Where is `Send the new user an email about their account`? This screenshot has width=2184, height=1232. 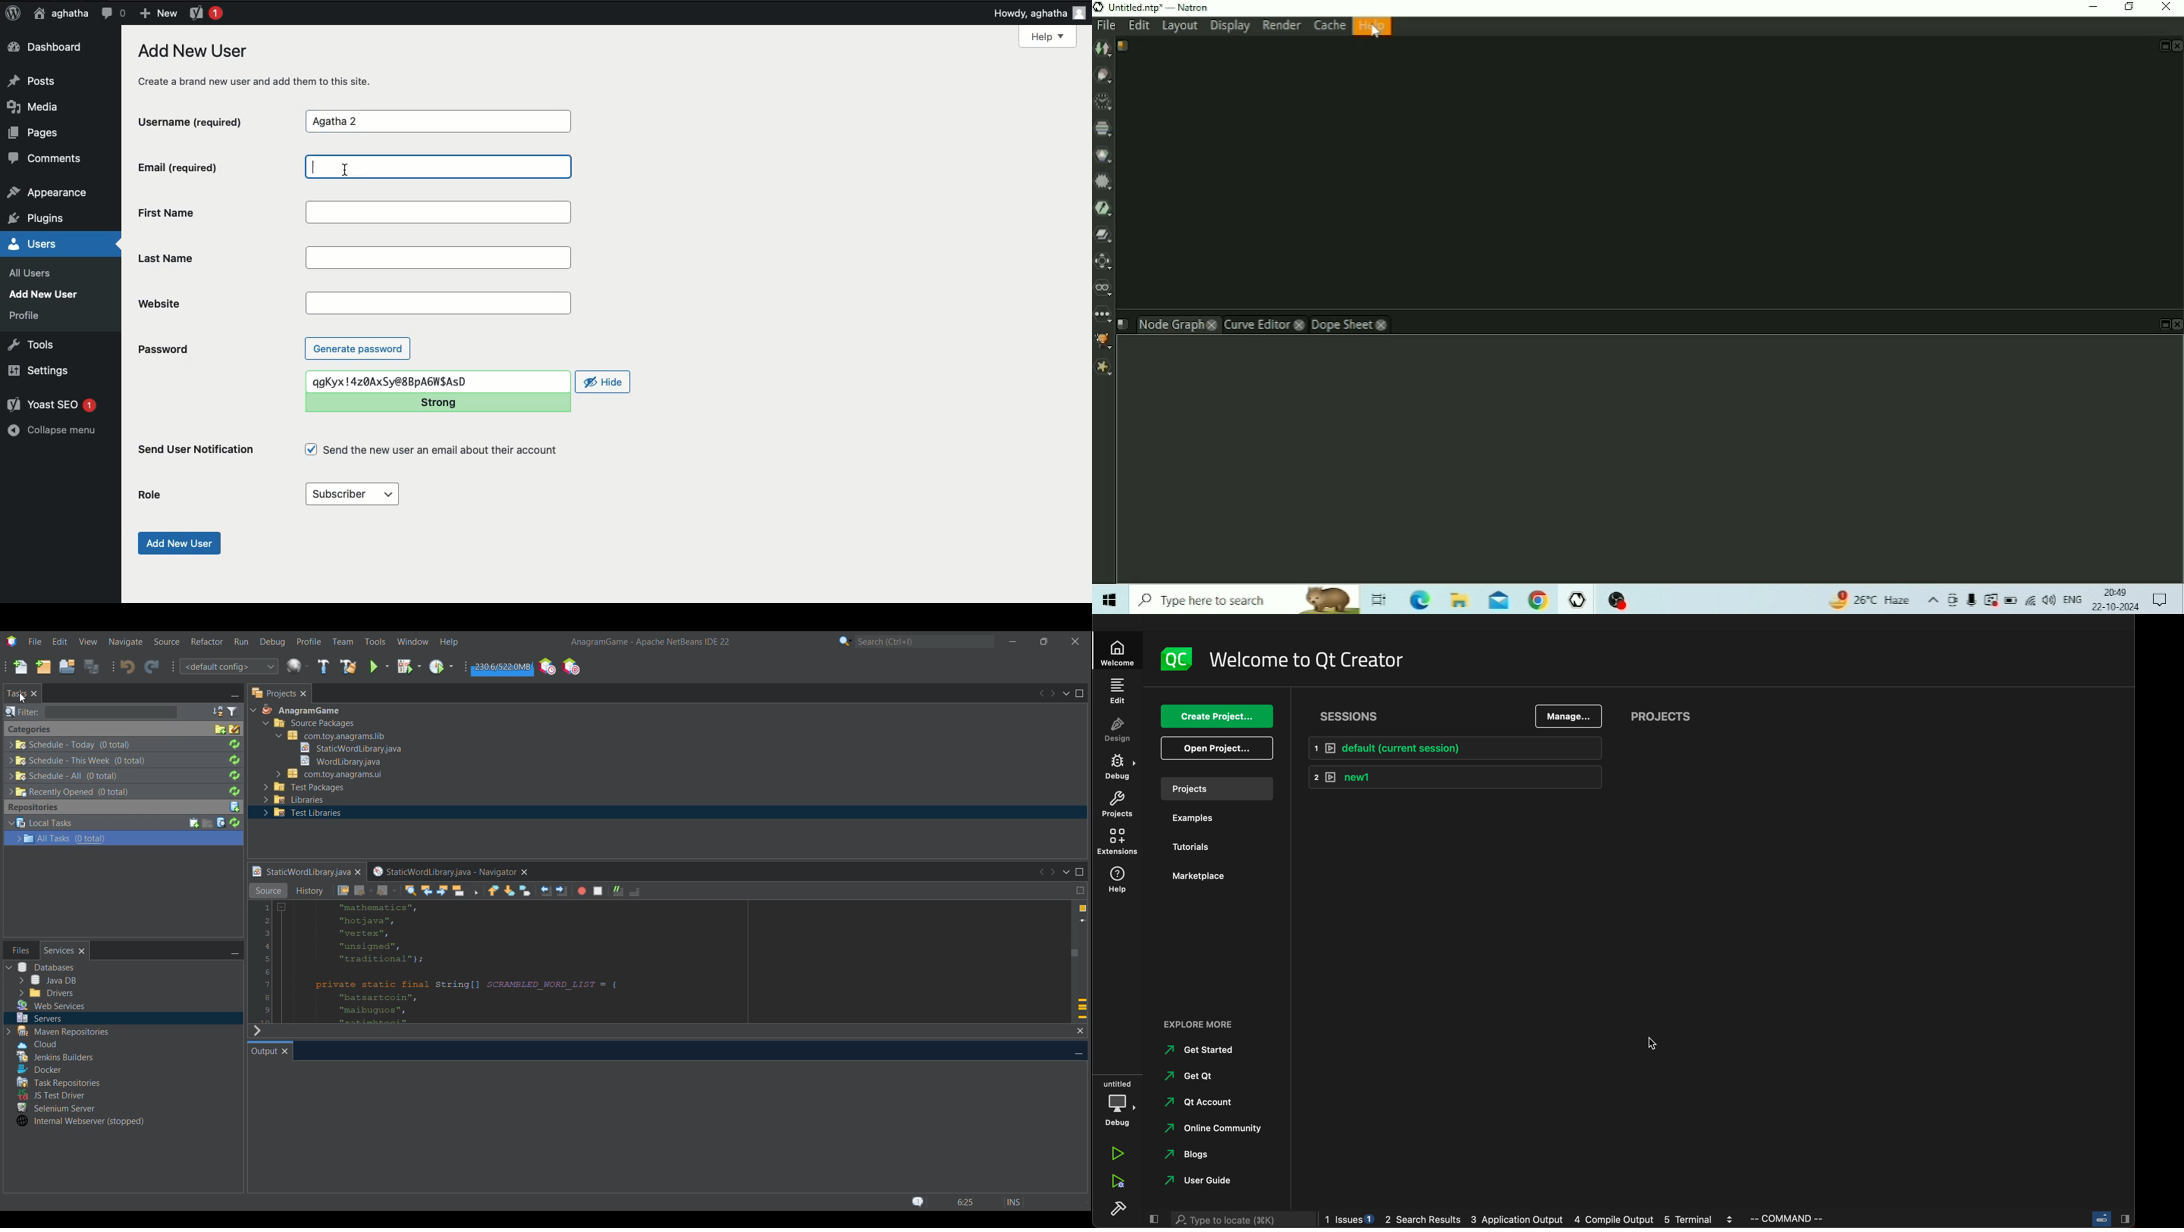 Send the new user an email about their account is located at coordinates (434, 450).